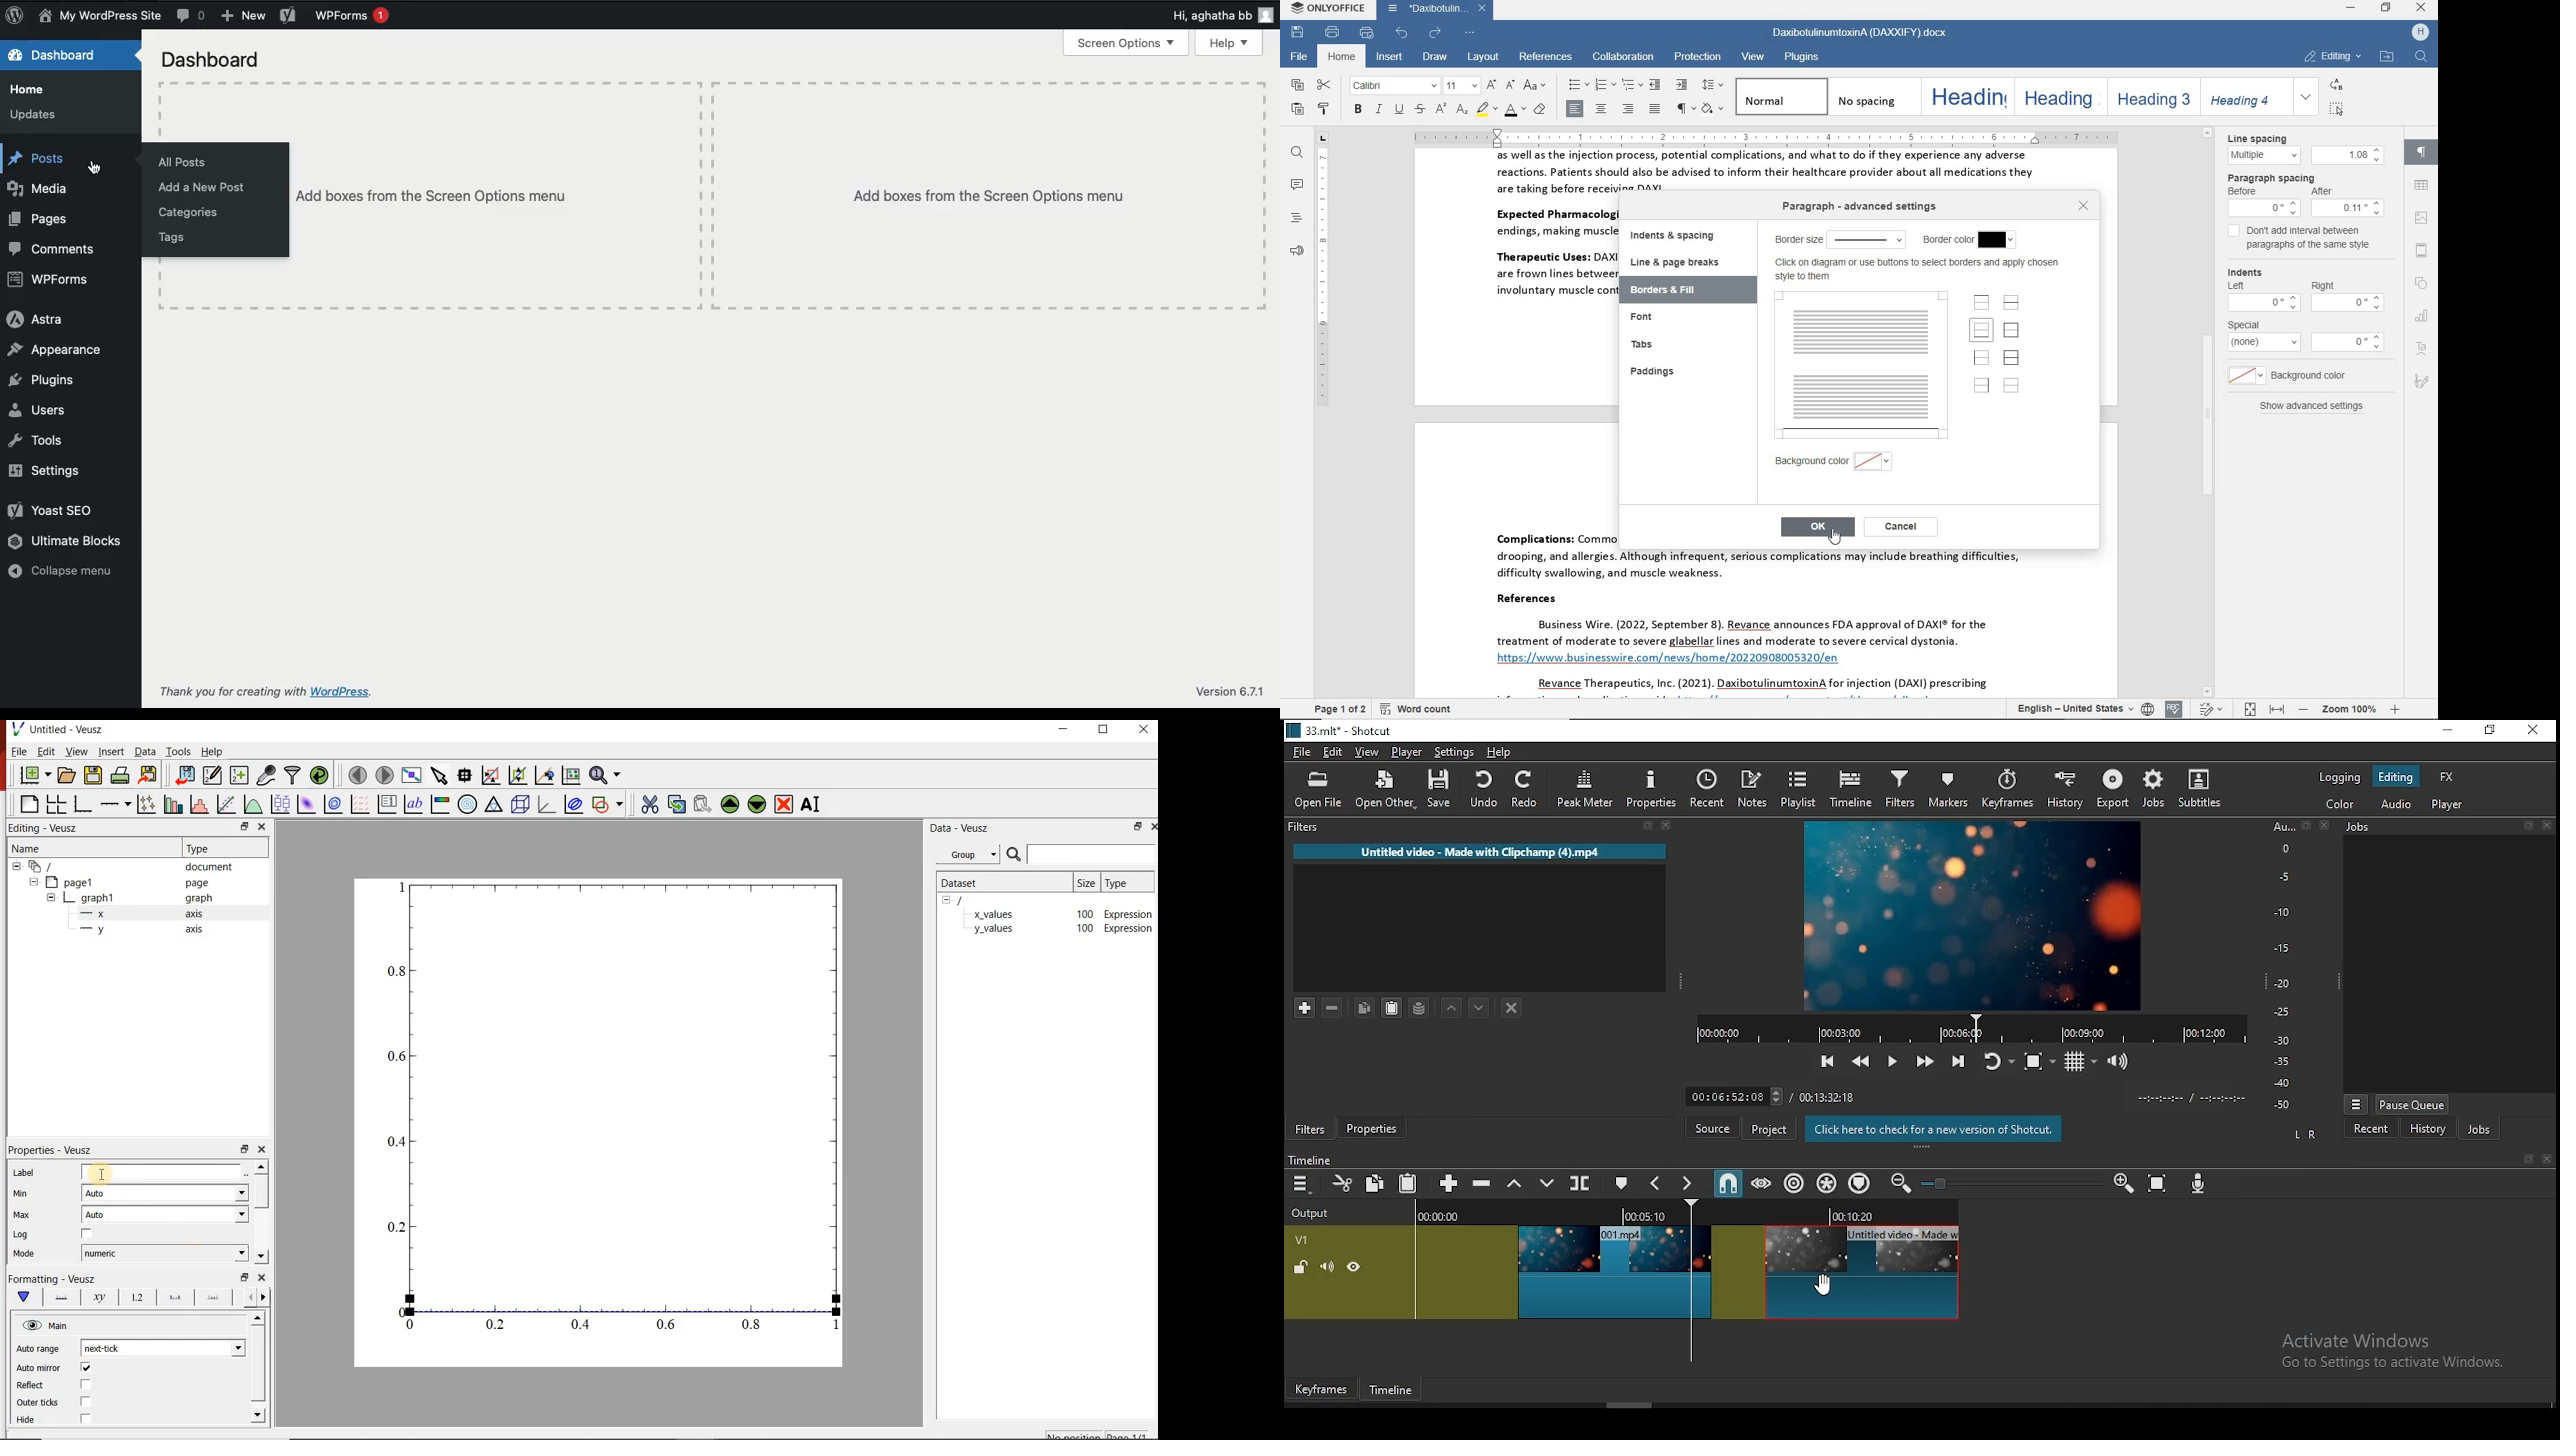 Image resolution: width=2576 pixels, height=1456 pixels. What do you see at coordinates (1437, 59) in the screenshot?
I see `draw` at bounding box center [1437, 59].